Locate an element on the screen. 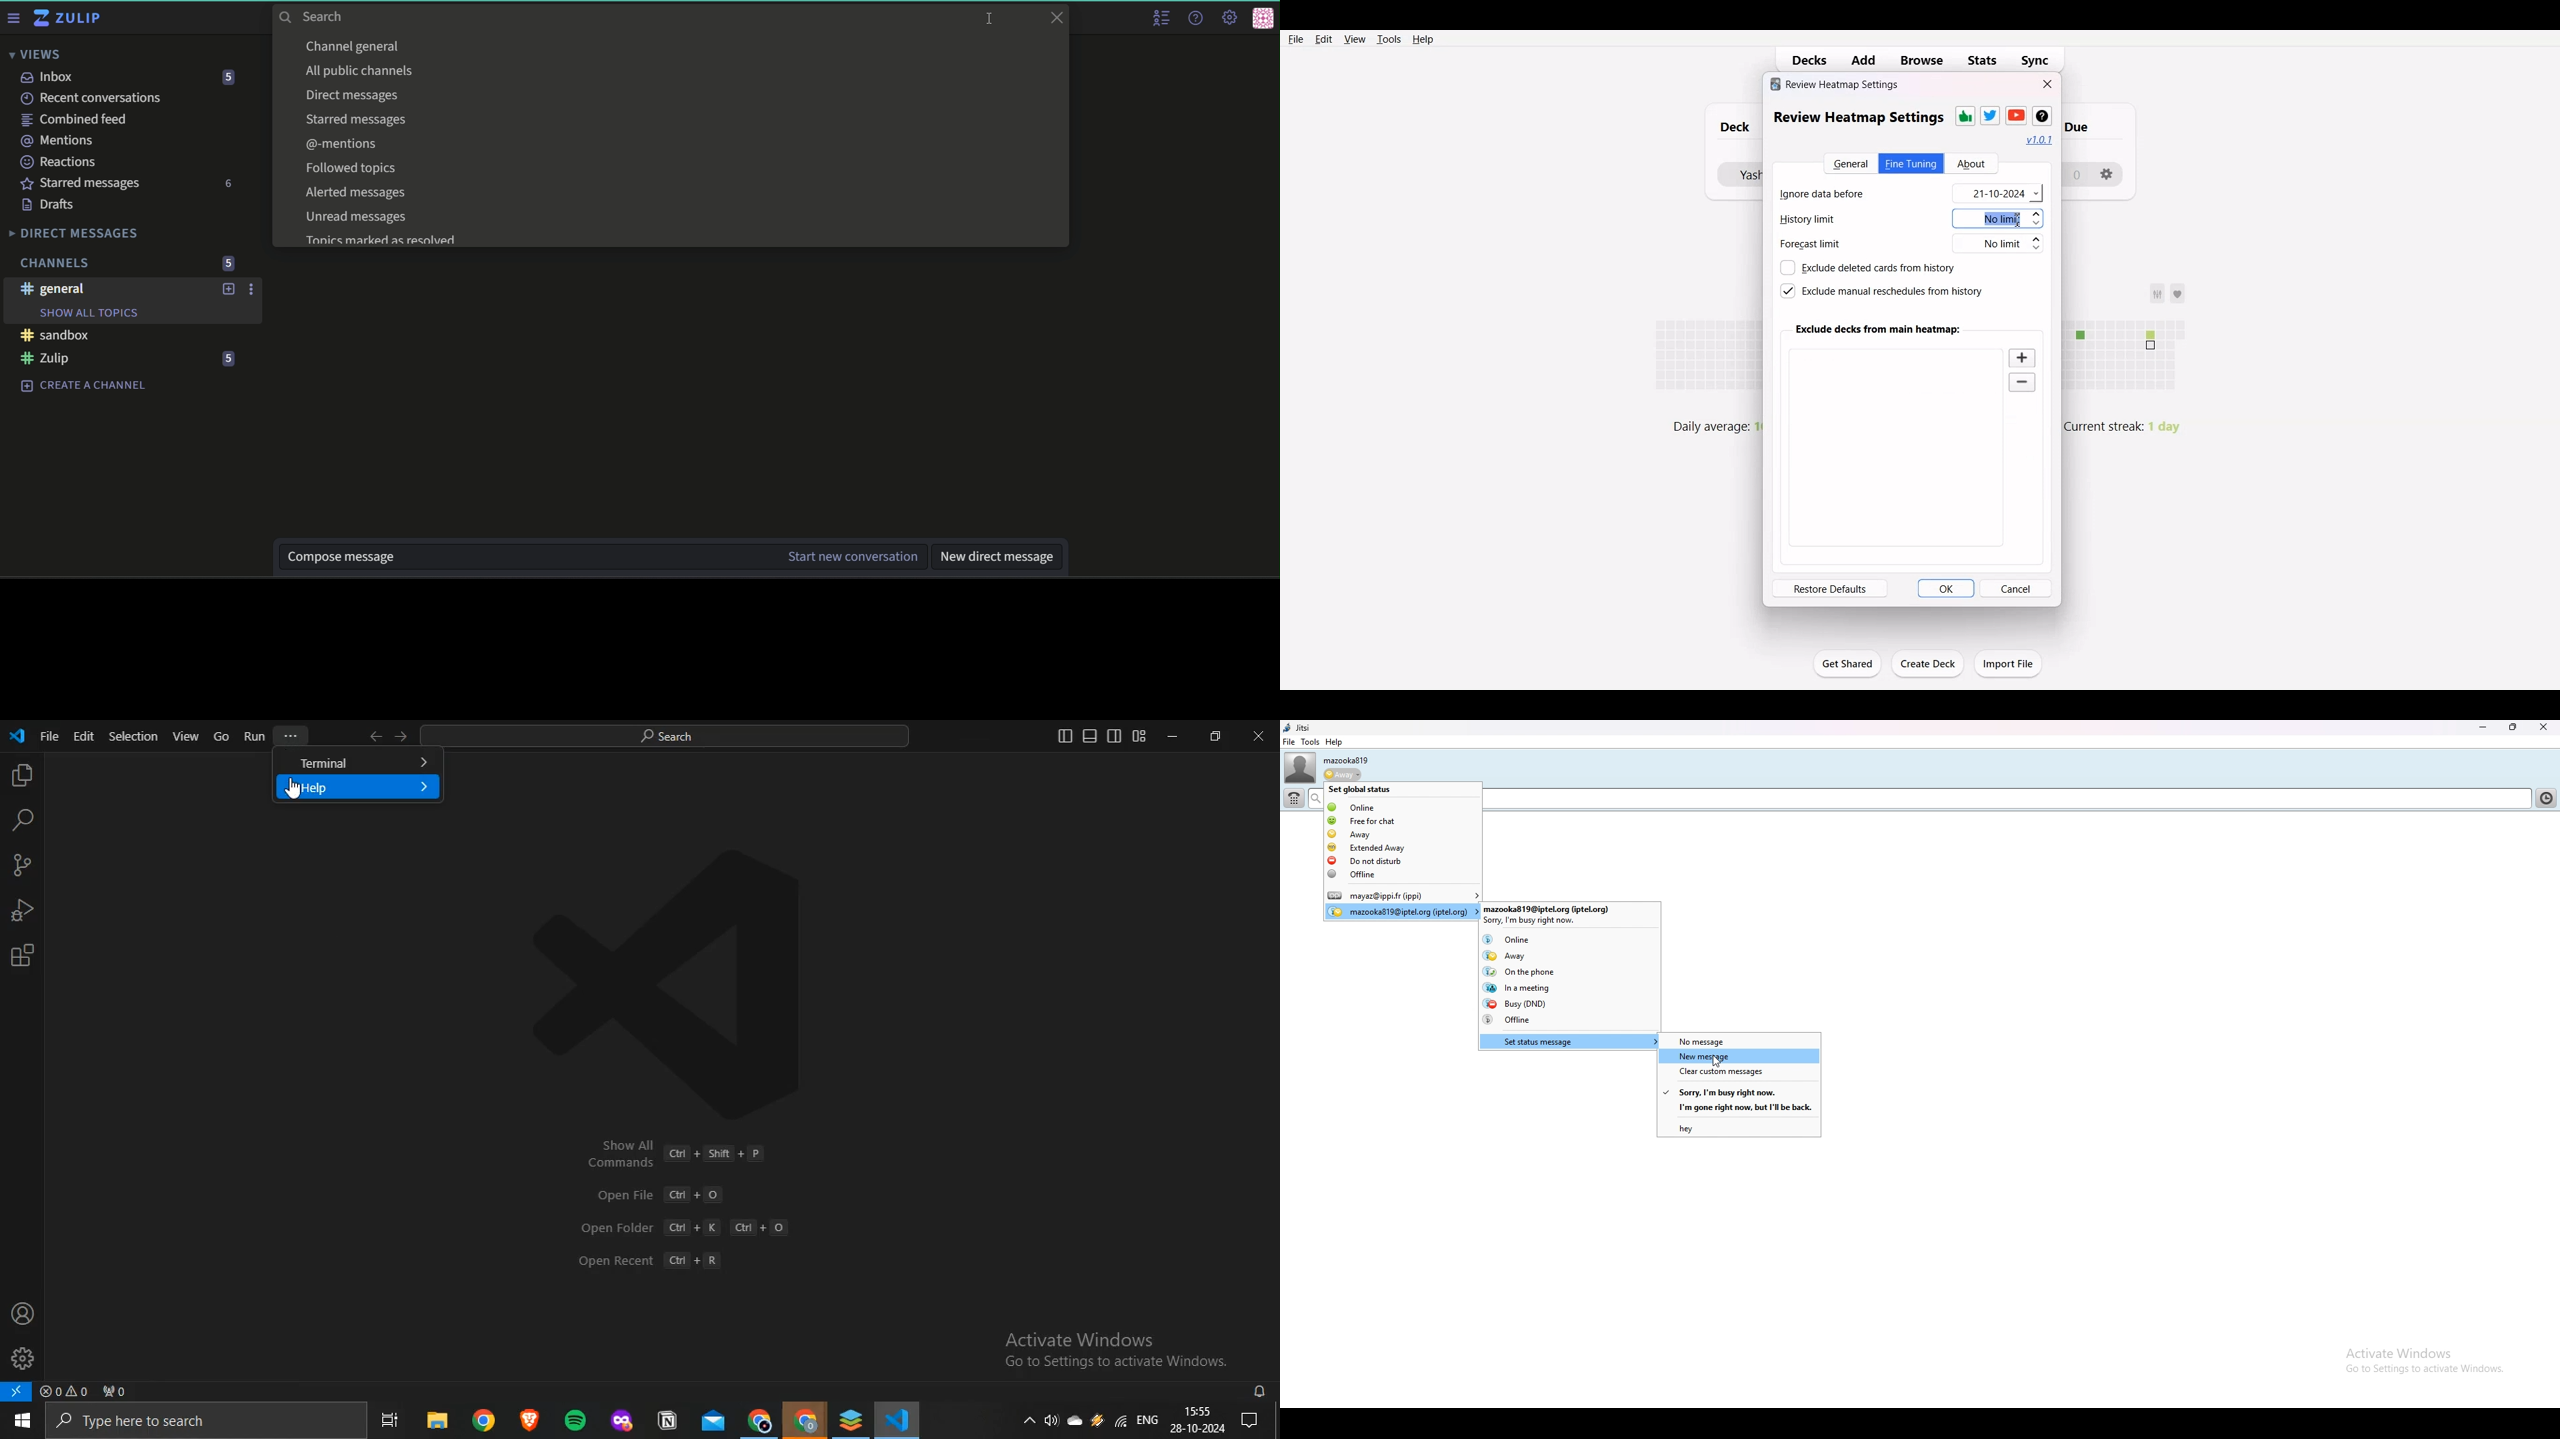 This screenshot has width=2576, height=1456. on the phone is located at coordinates (1565, 970).